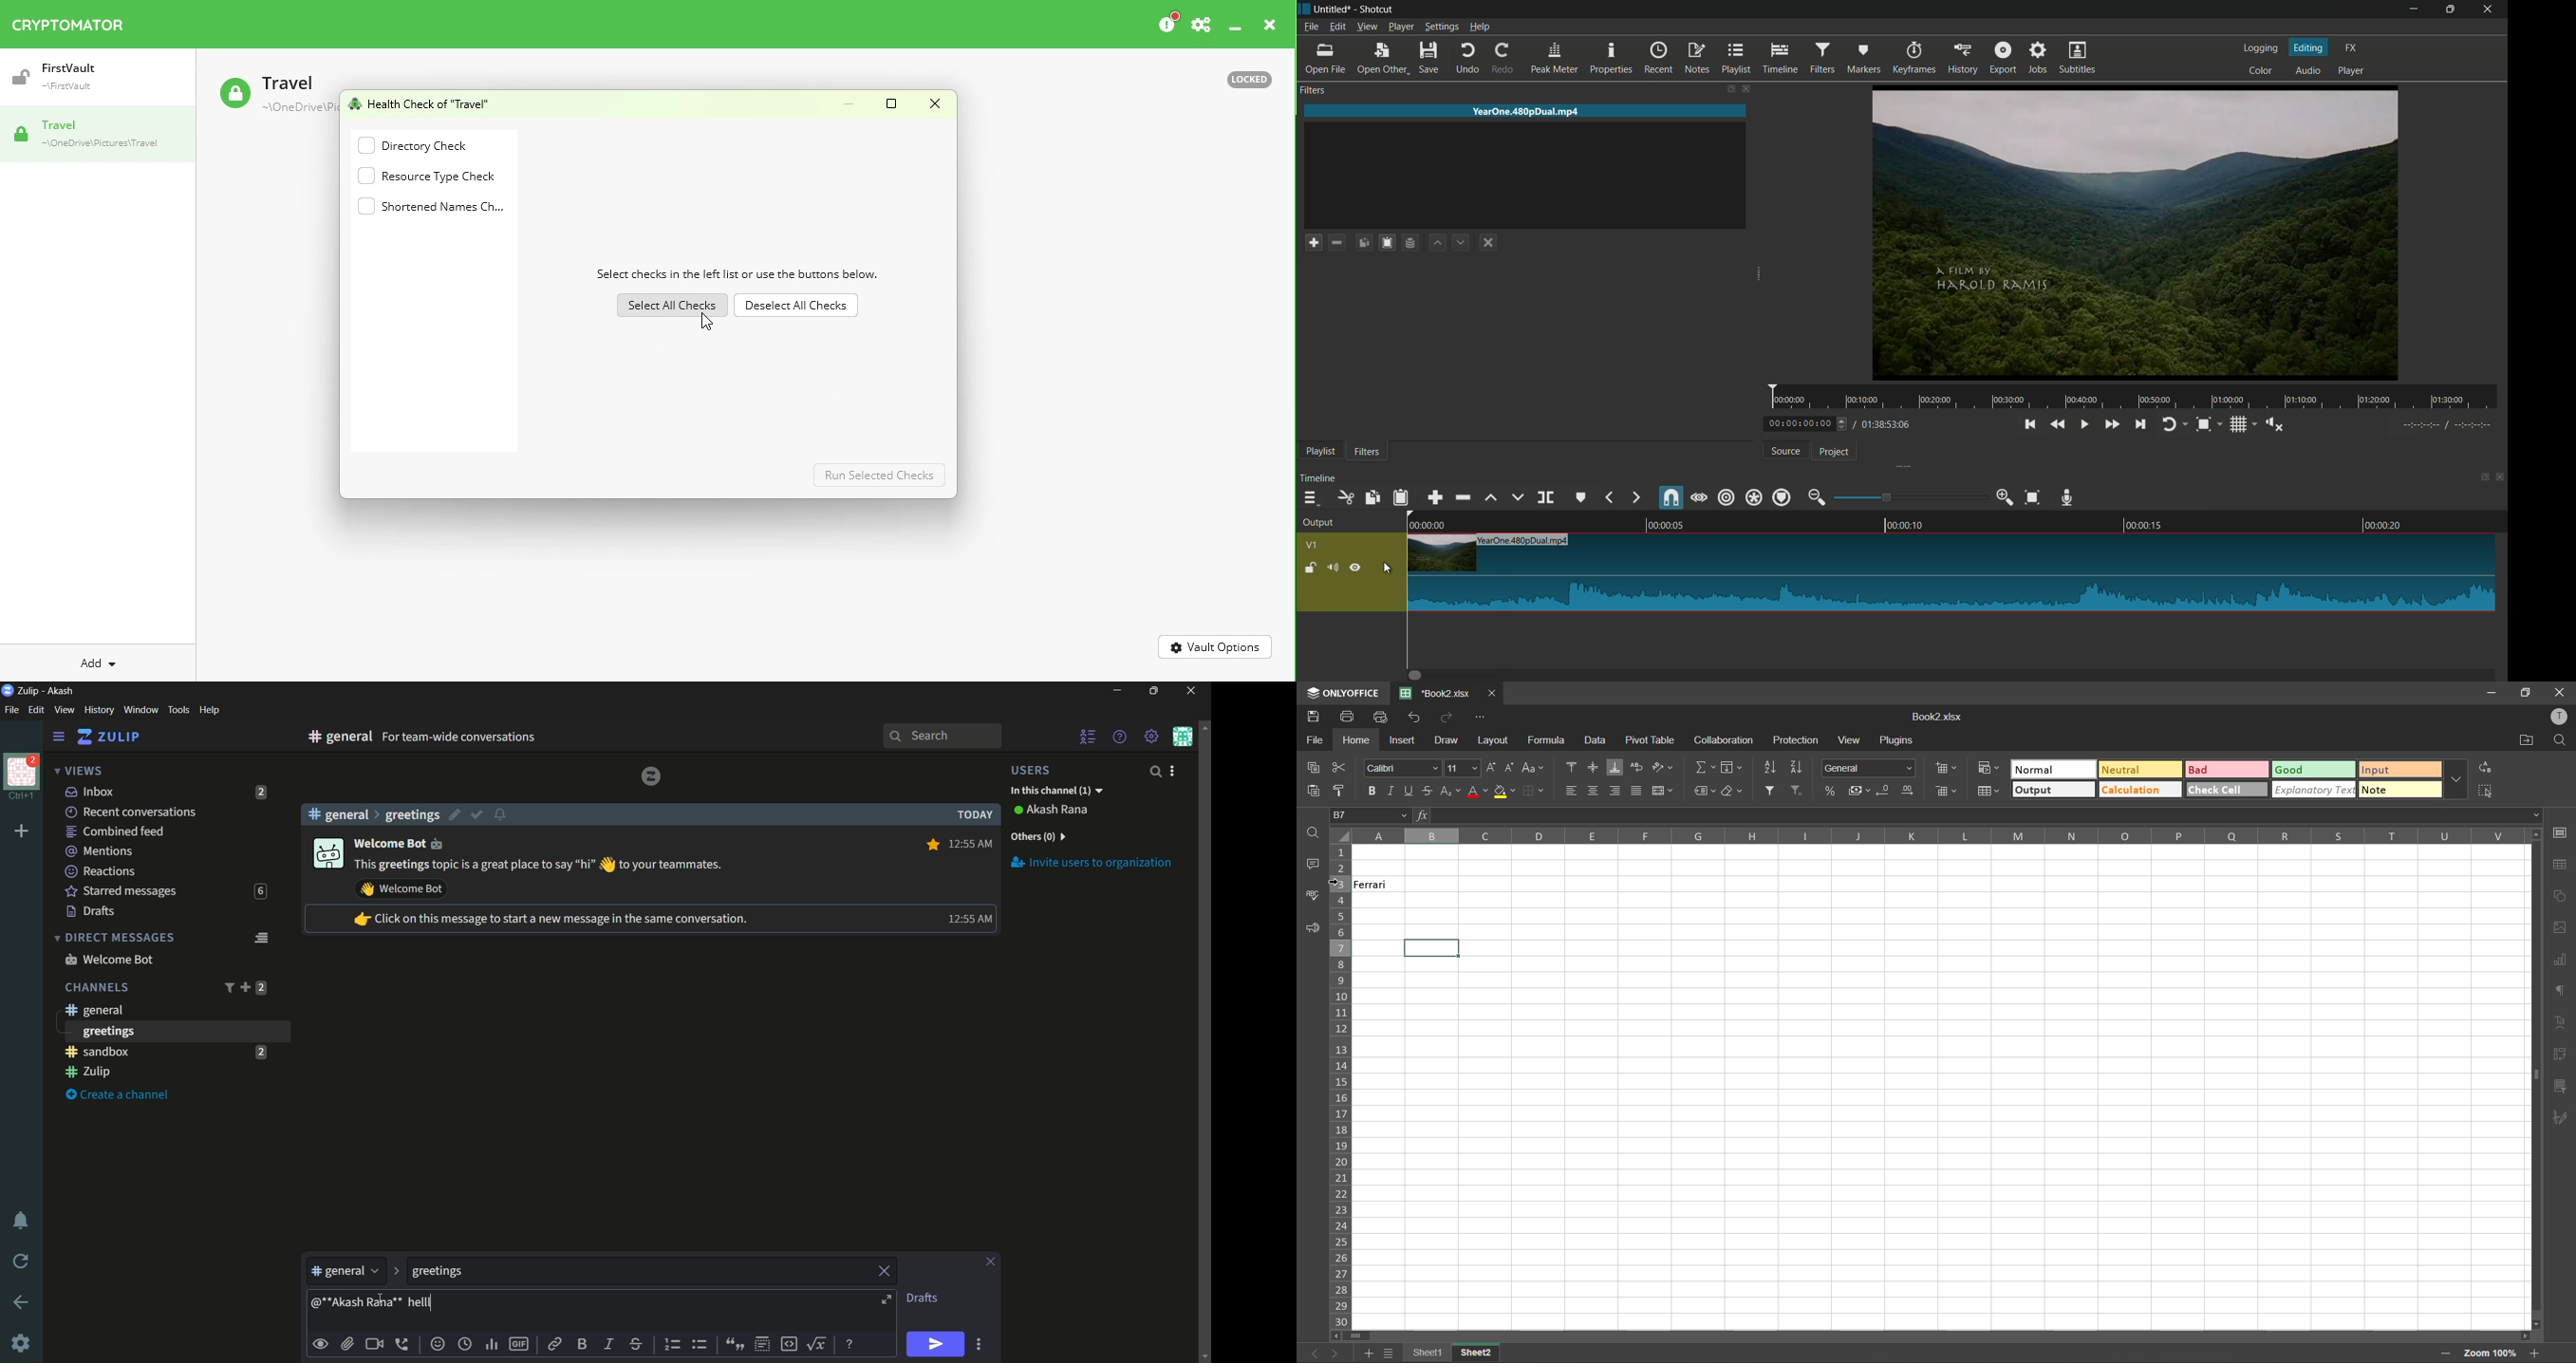 This screenshot has height=1372, width=2576. Describe the element at coordinates (1722, 741) in the screenshot. I see `collaboration` at that location.